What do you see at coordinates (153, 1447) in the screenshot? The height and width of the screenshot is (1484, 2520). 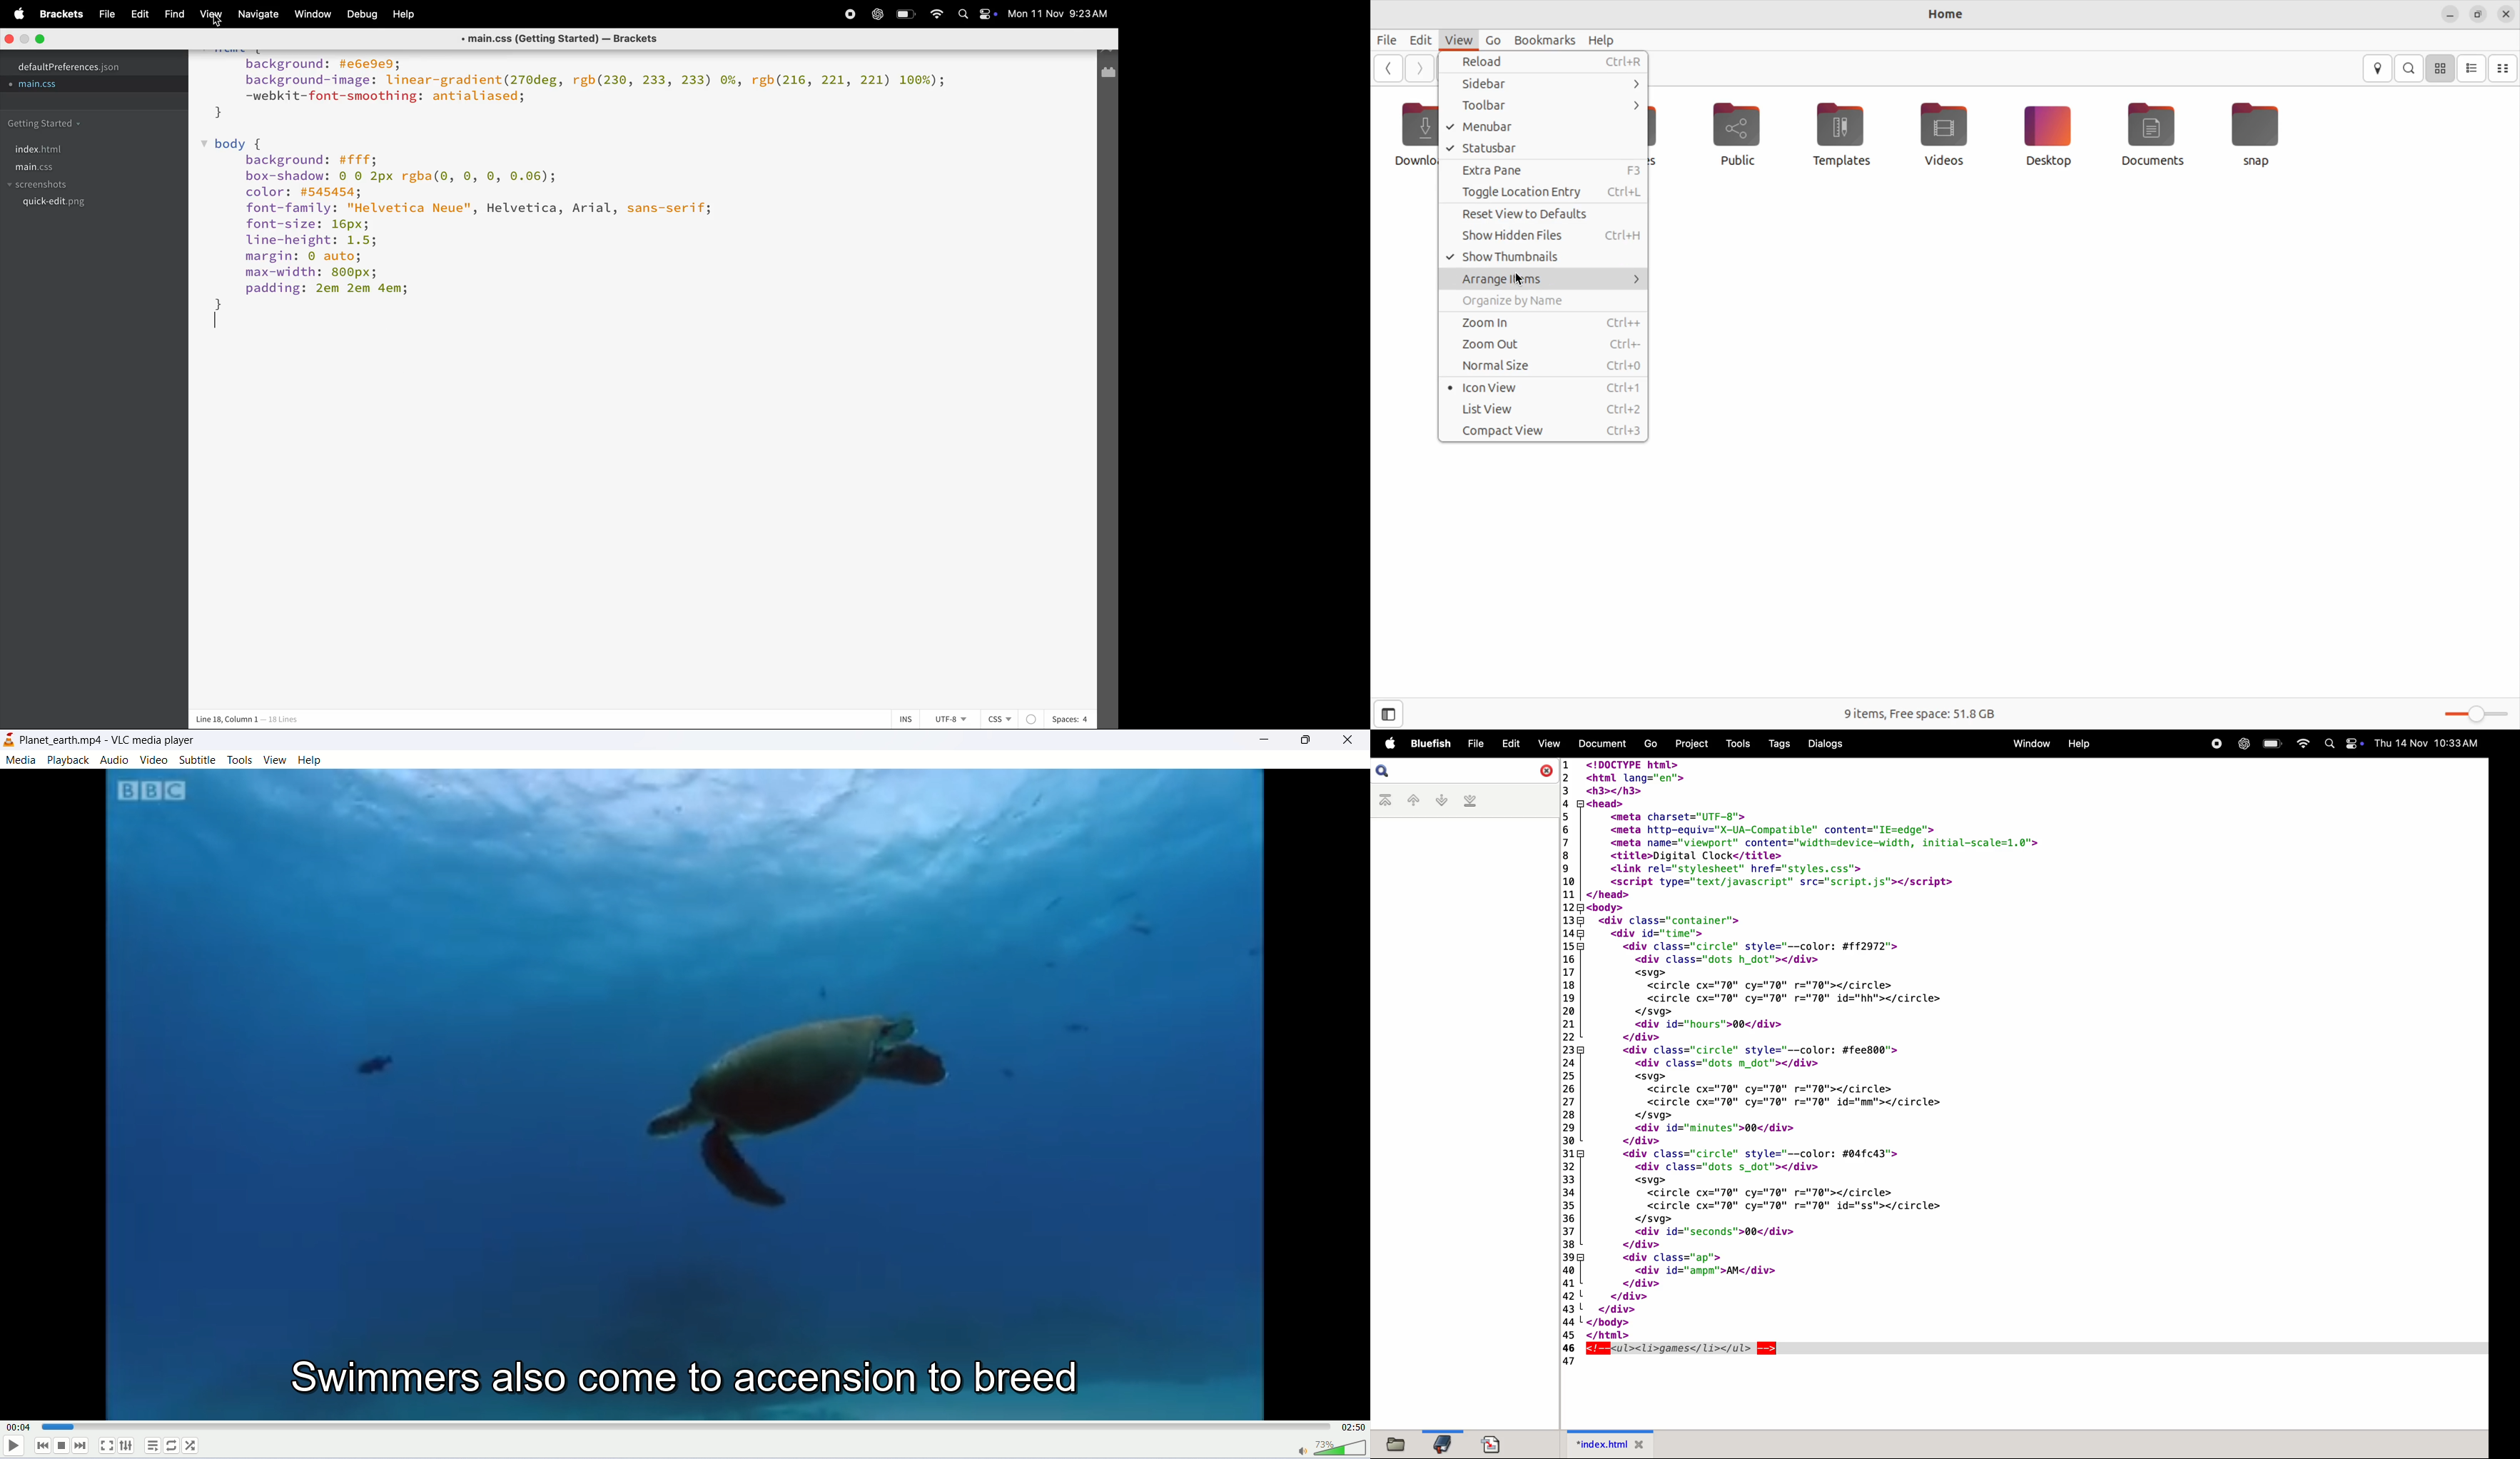 I see `playlist` at bounding box center [153, 1447].